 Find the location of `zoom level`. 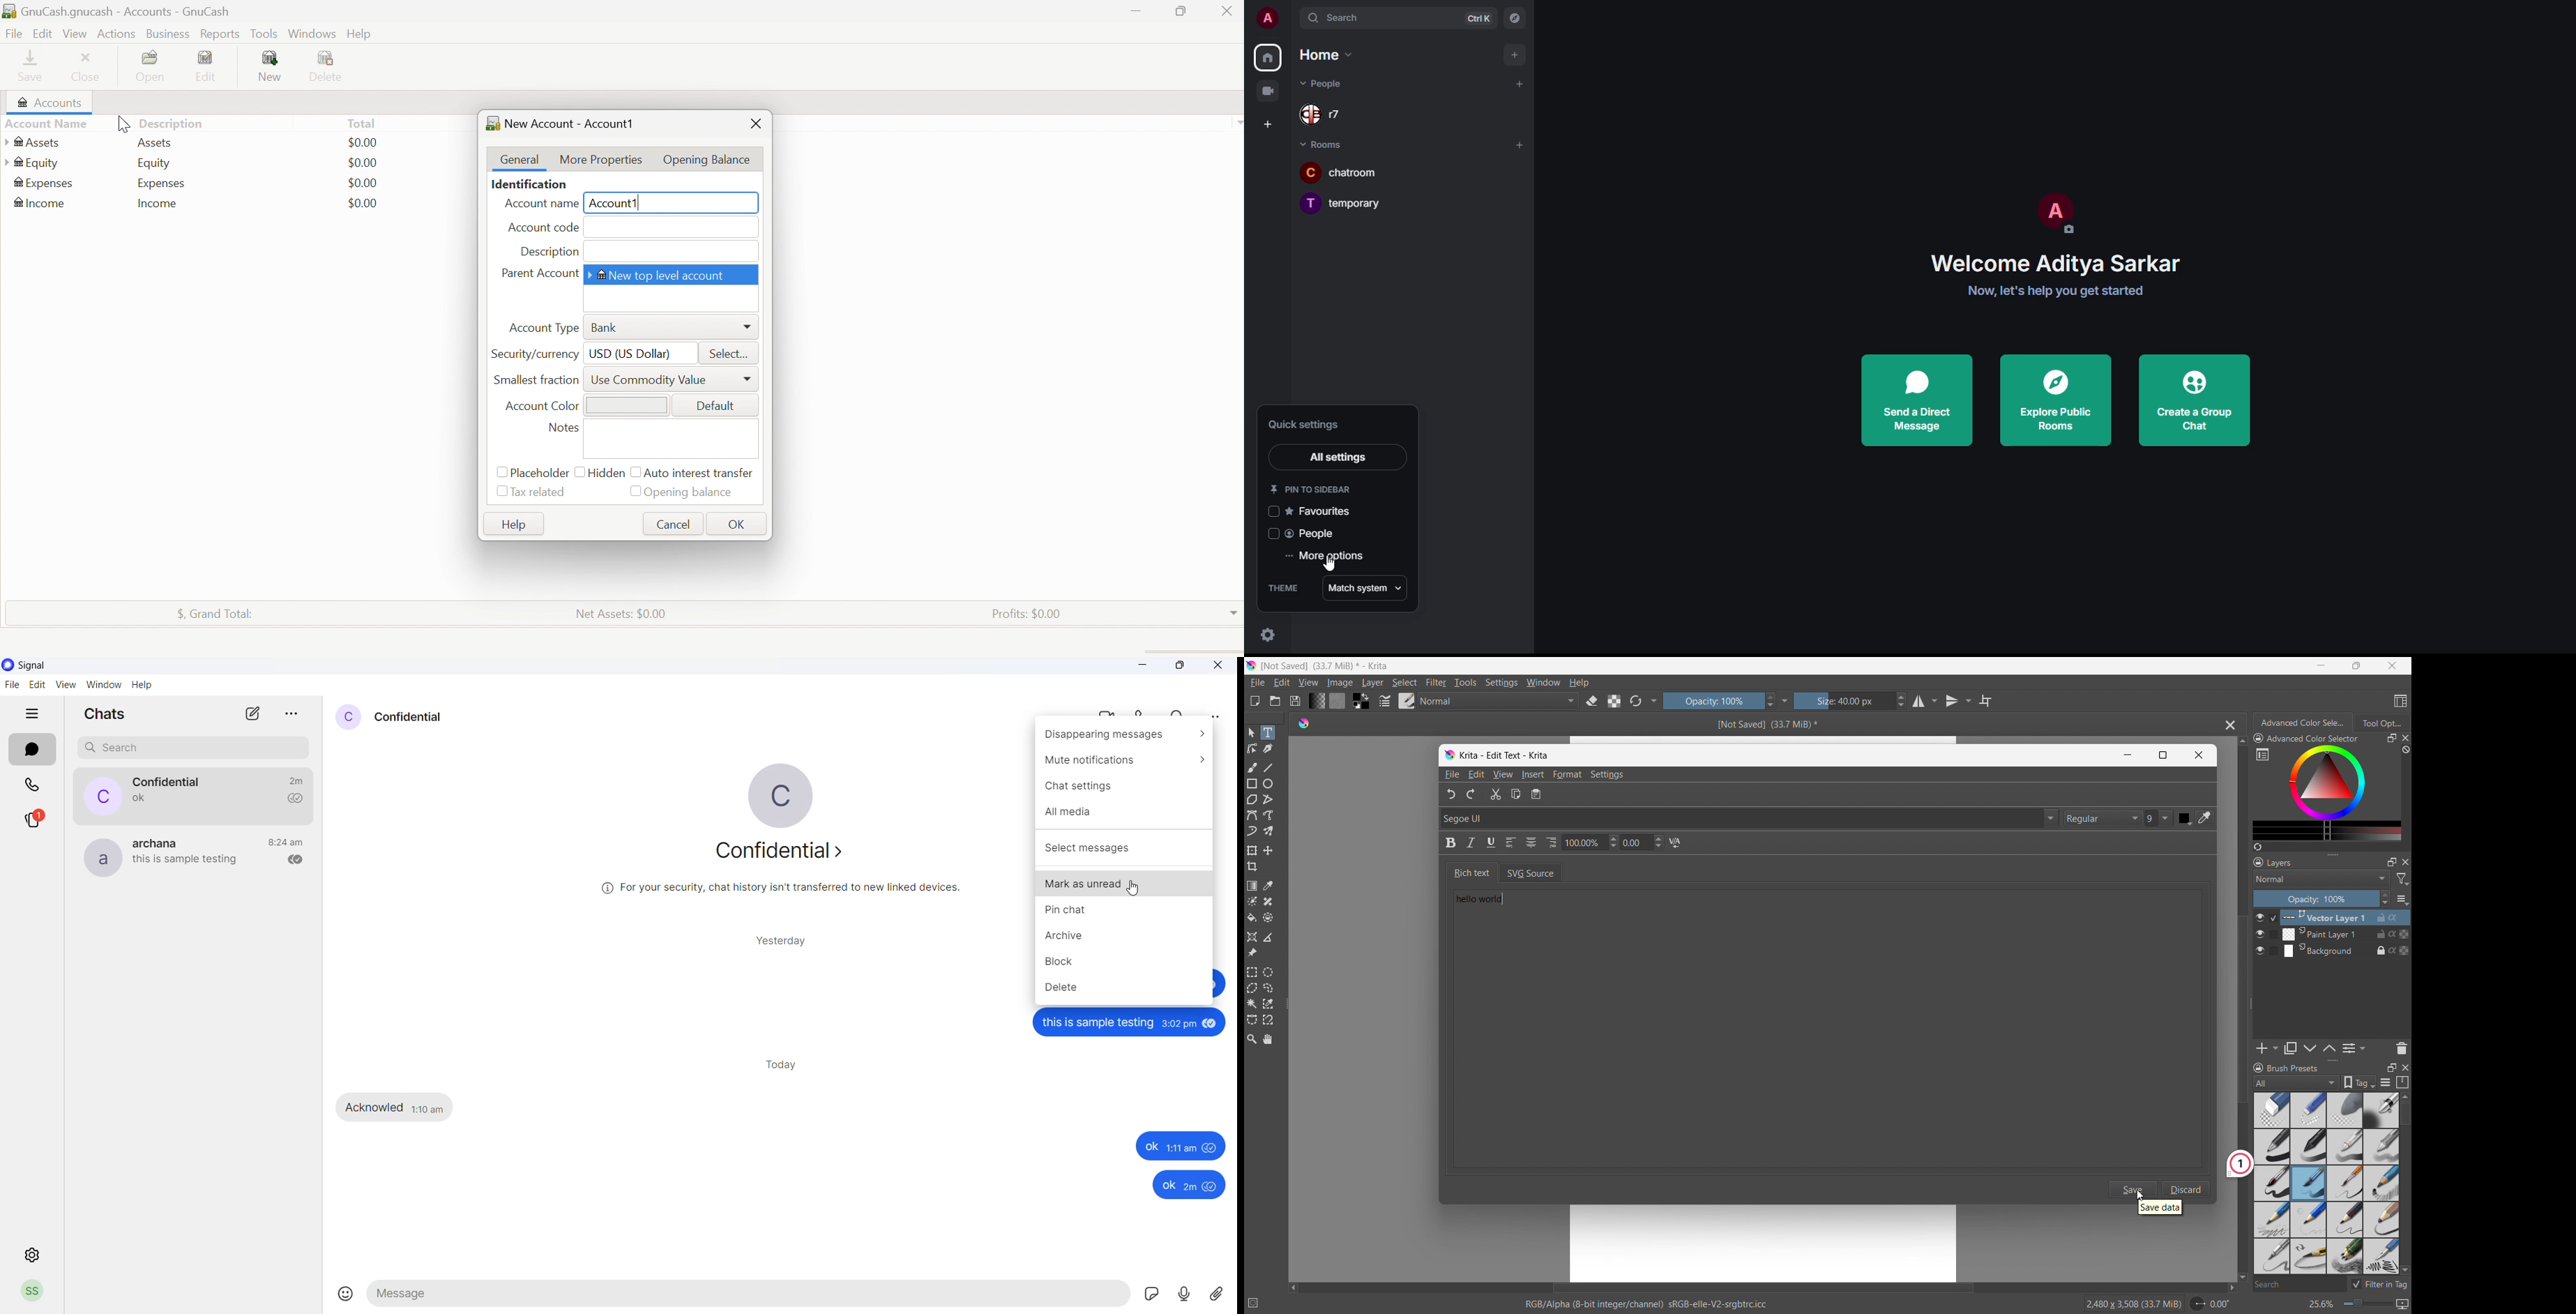

zoom level is located at coordinates (2358, 1305).